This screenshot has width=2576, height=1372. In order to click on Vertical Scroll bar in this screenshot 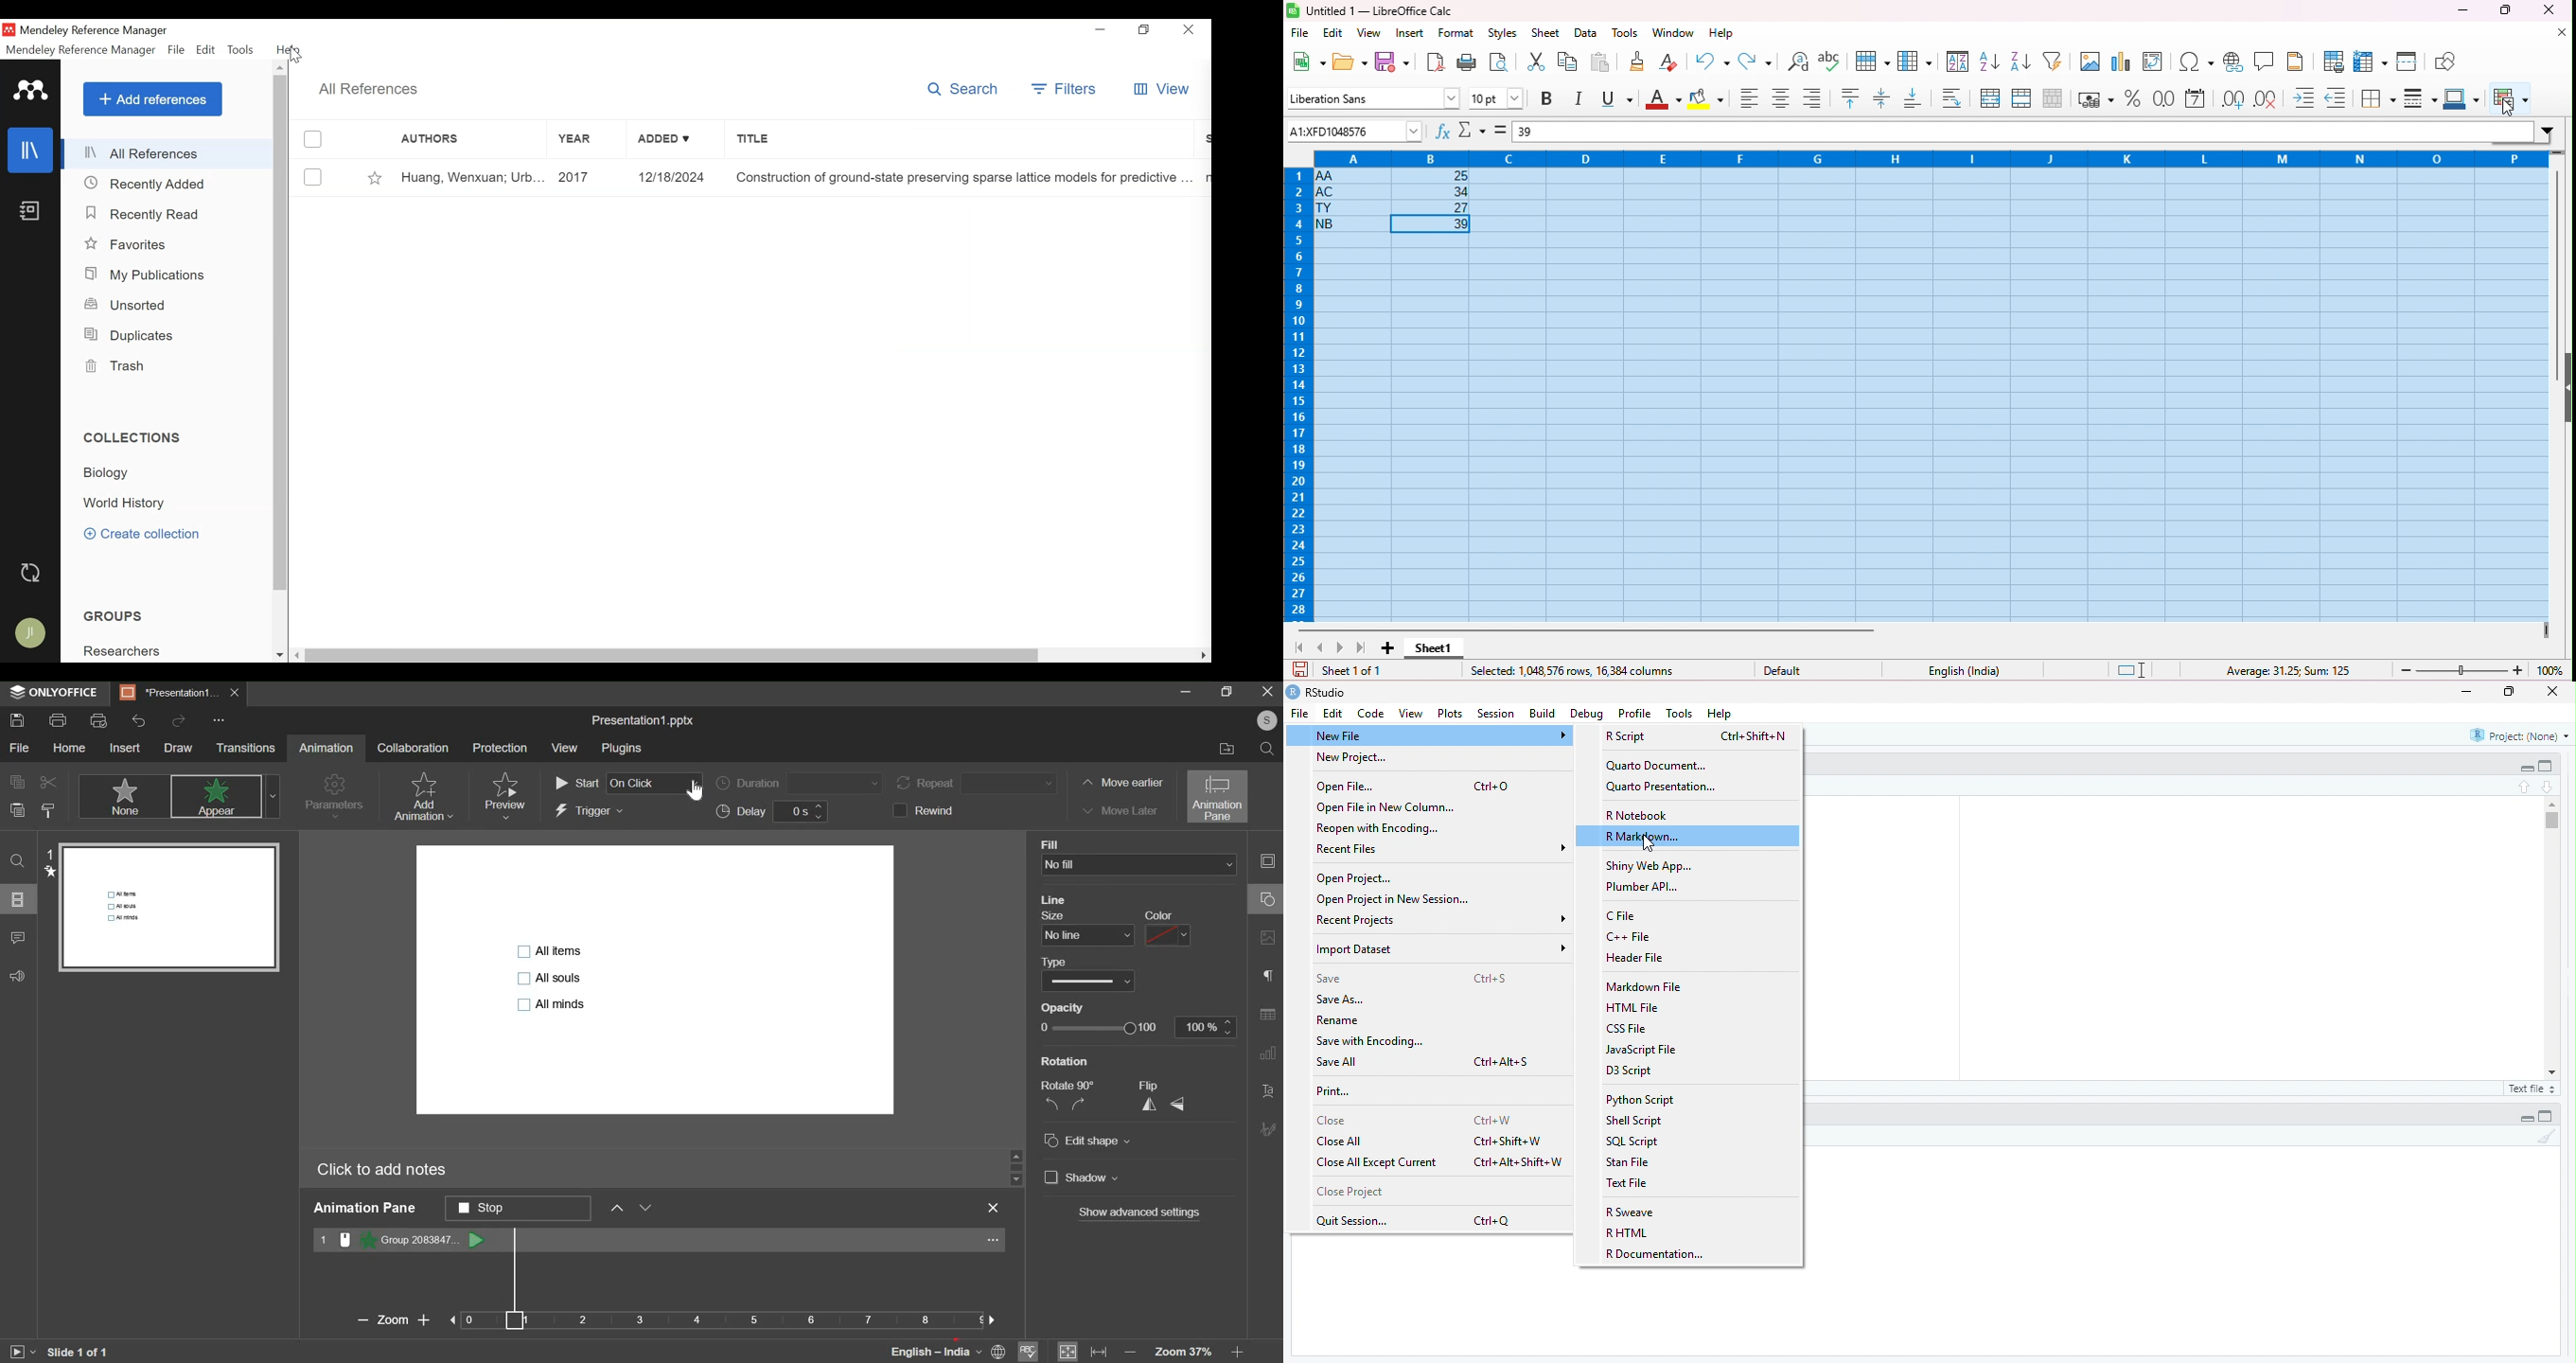, I will do `click(673, 656)`.